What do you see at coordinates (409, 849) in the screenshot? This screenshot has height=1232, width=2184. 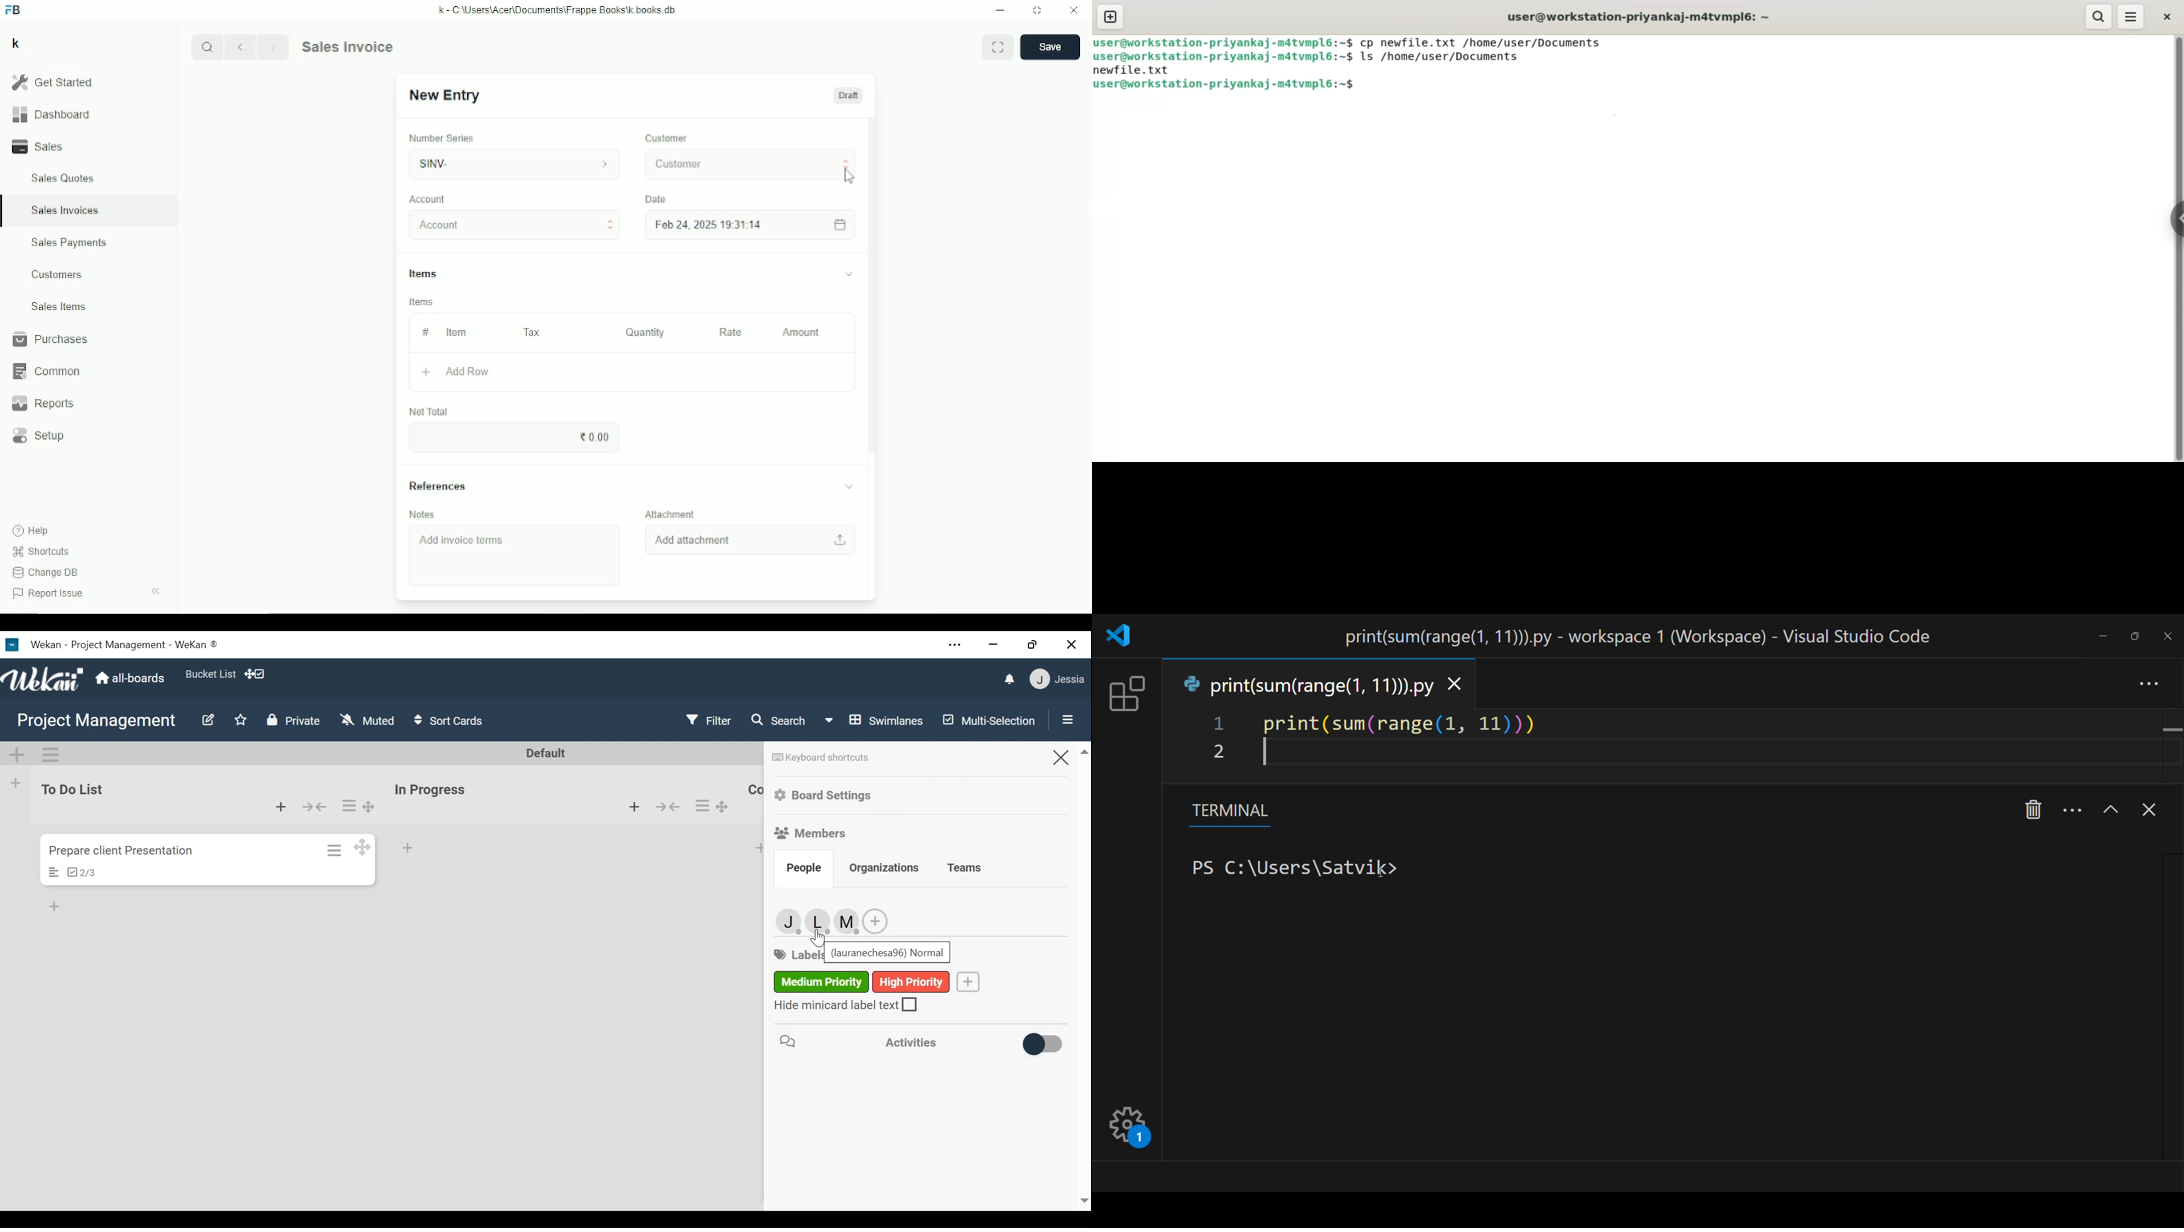 I see `Add card to bottom of the list` at bounding box center [409, 849].